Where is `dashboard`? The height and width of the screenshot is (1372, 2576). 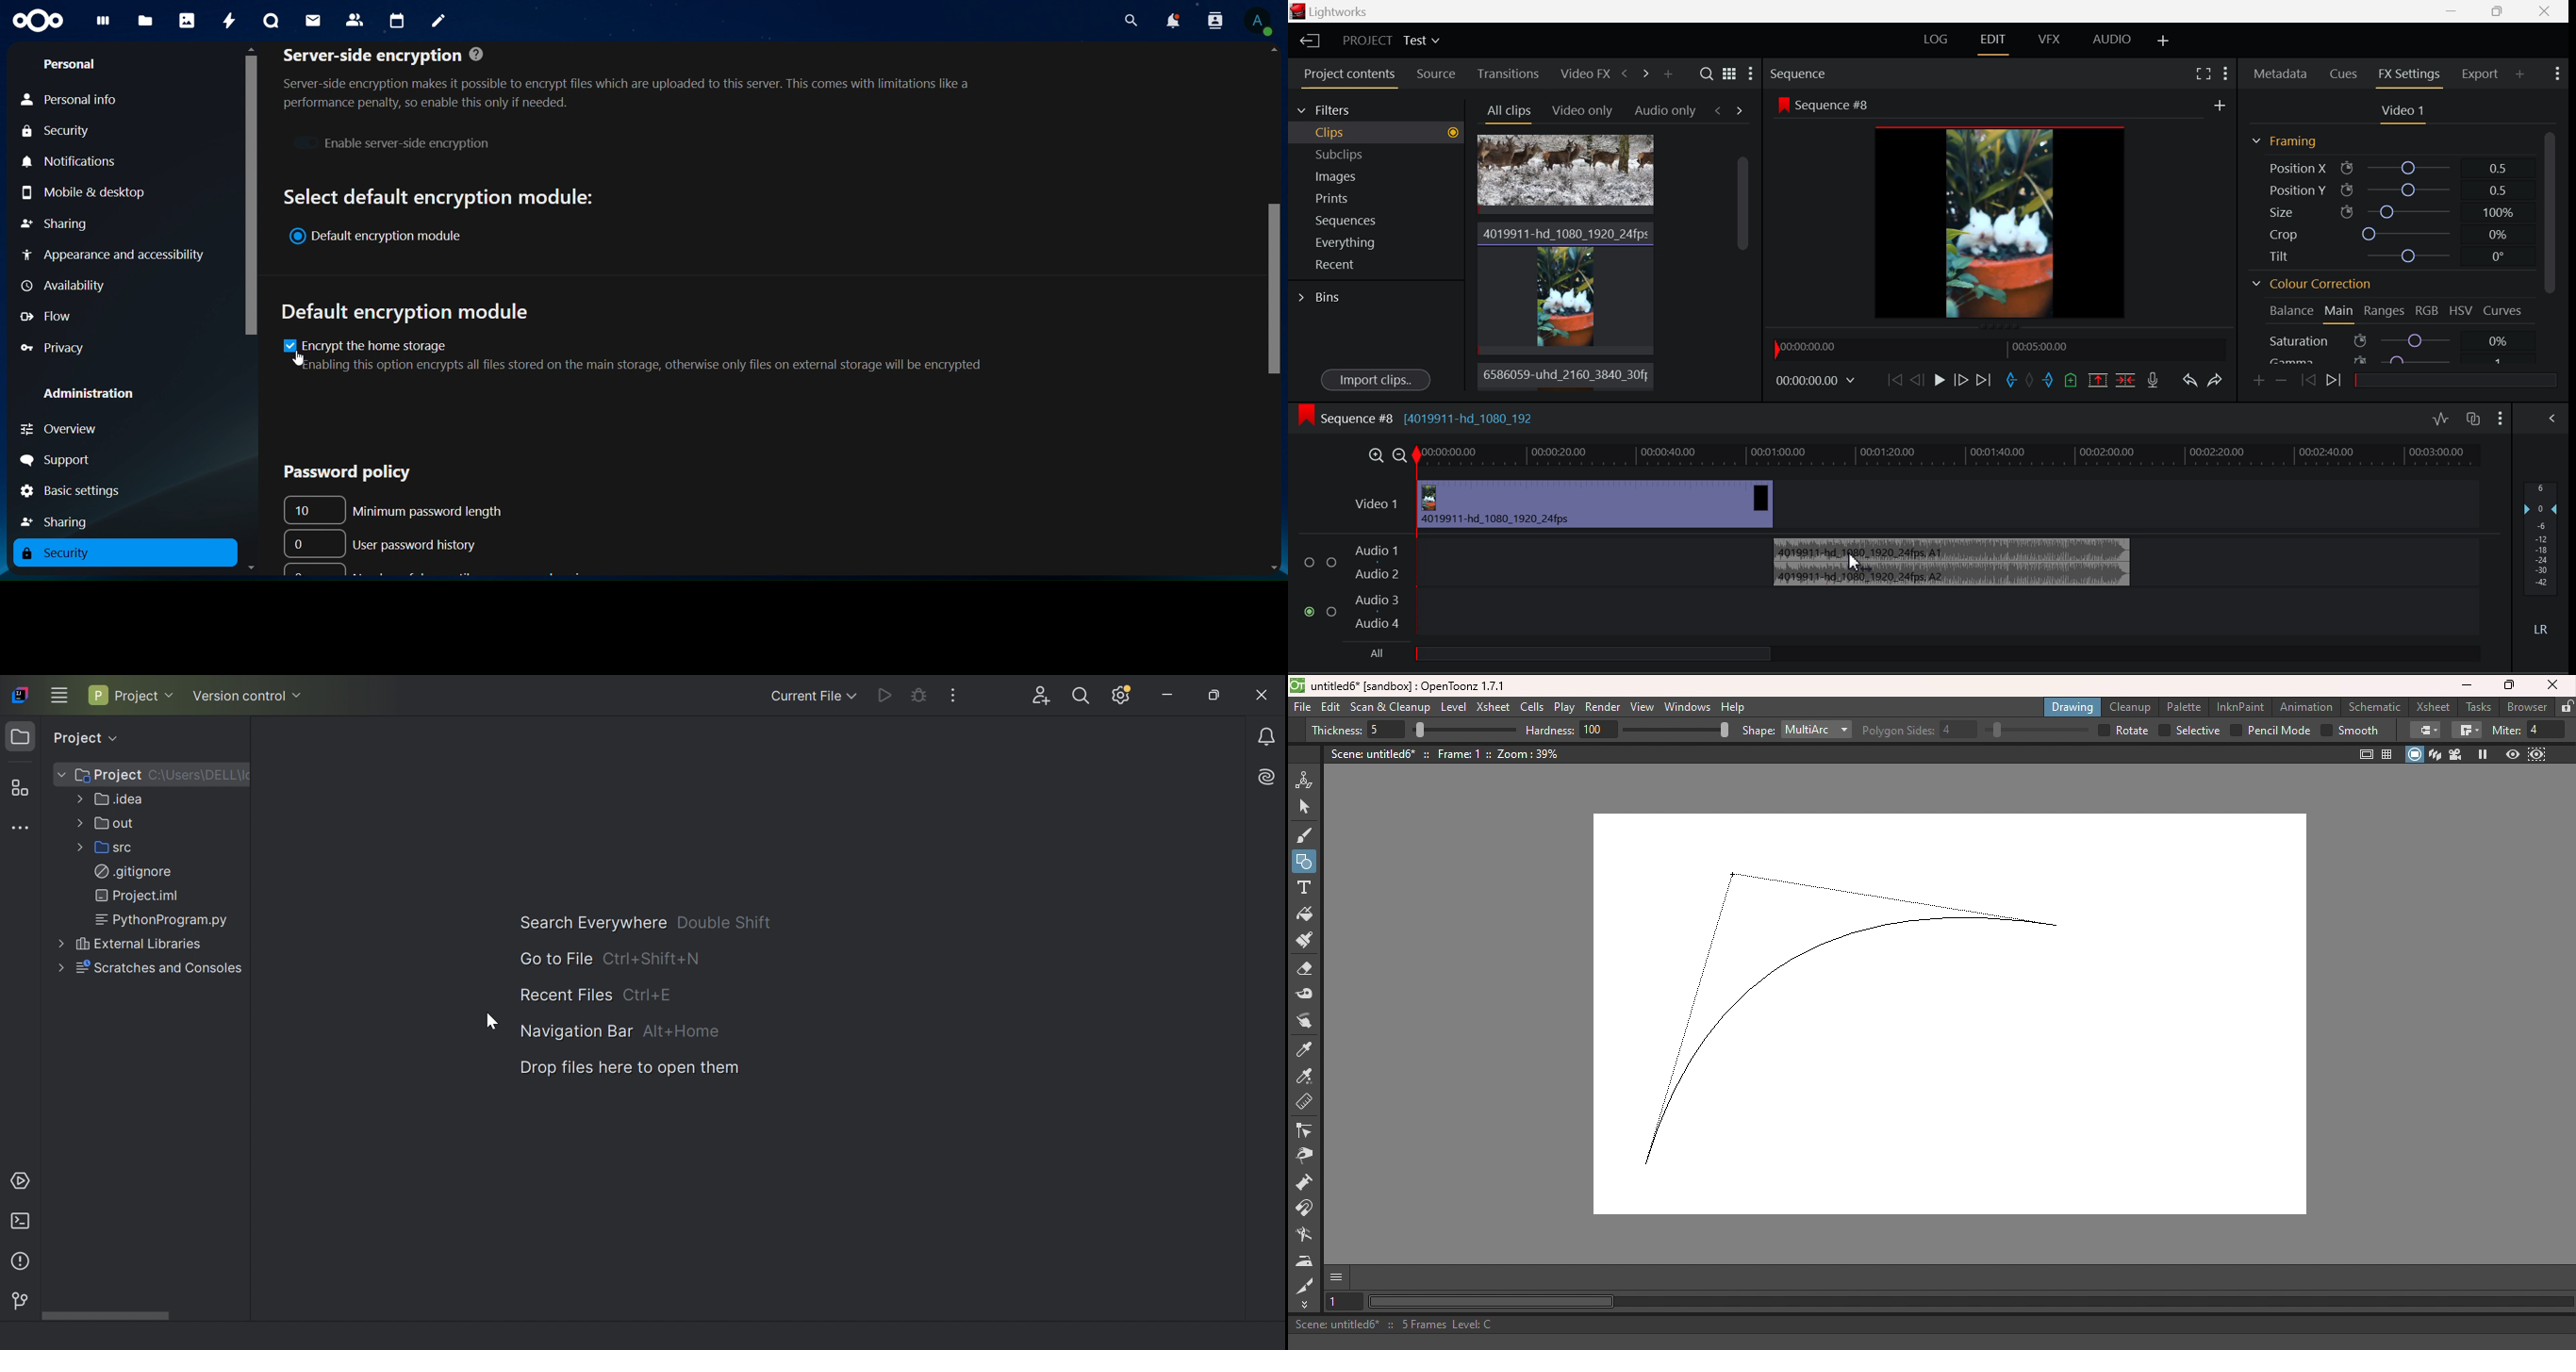
dashboard is located at coordinates (101, 23).